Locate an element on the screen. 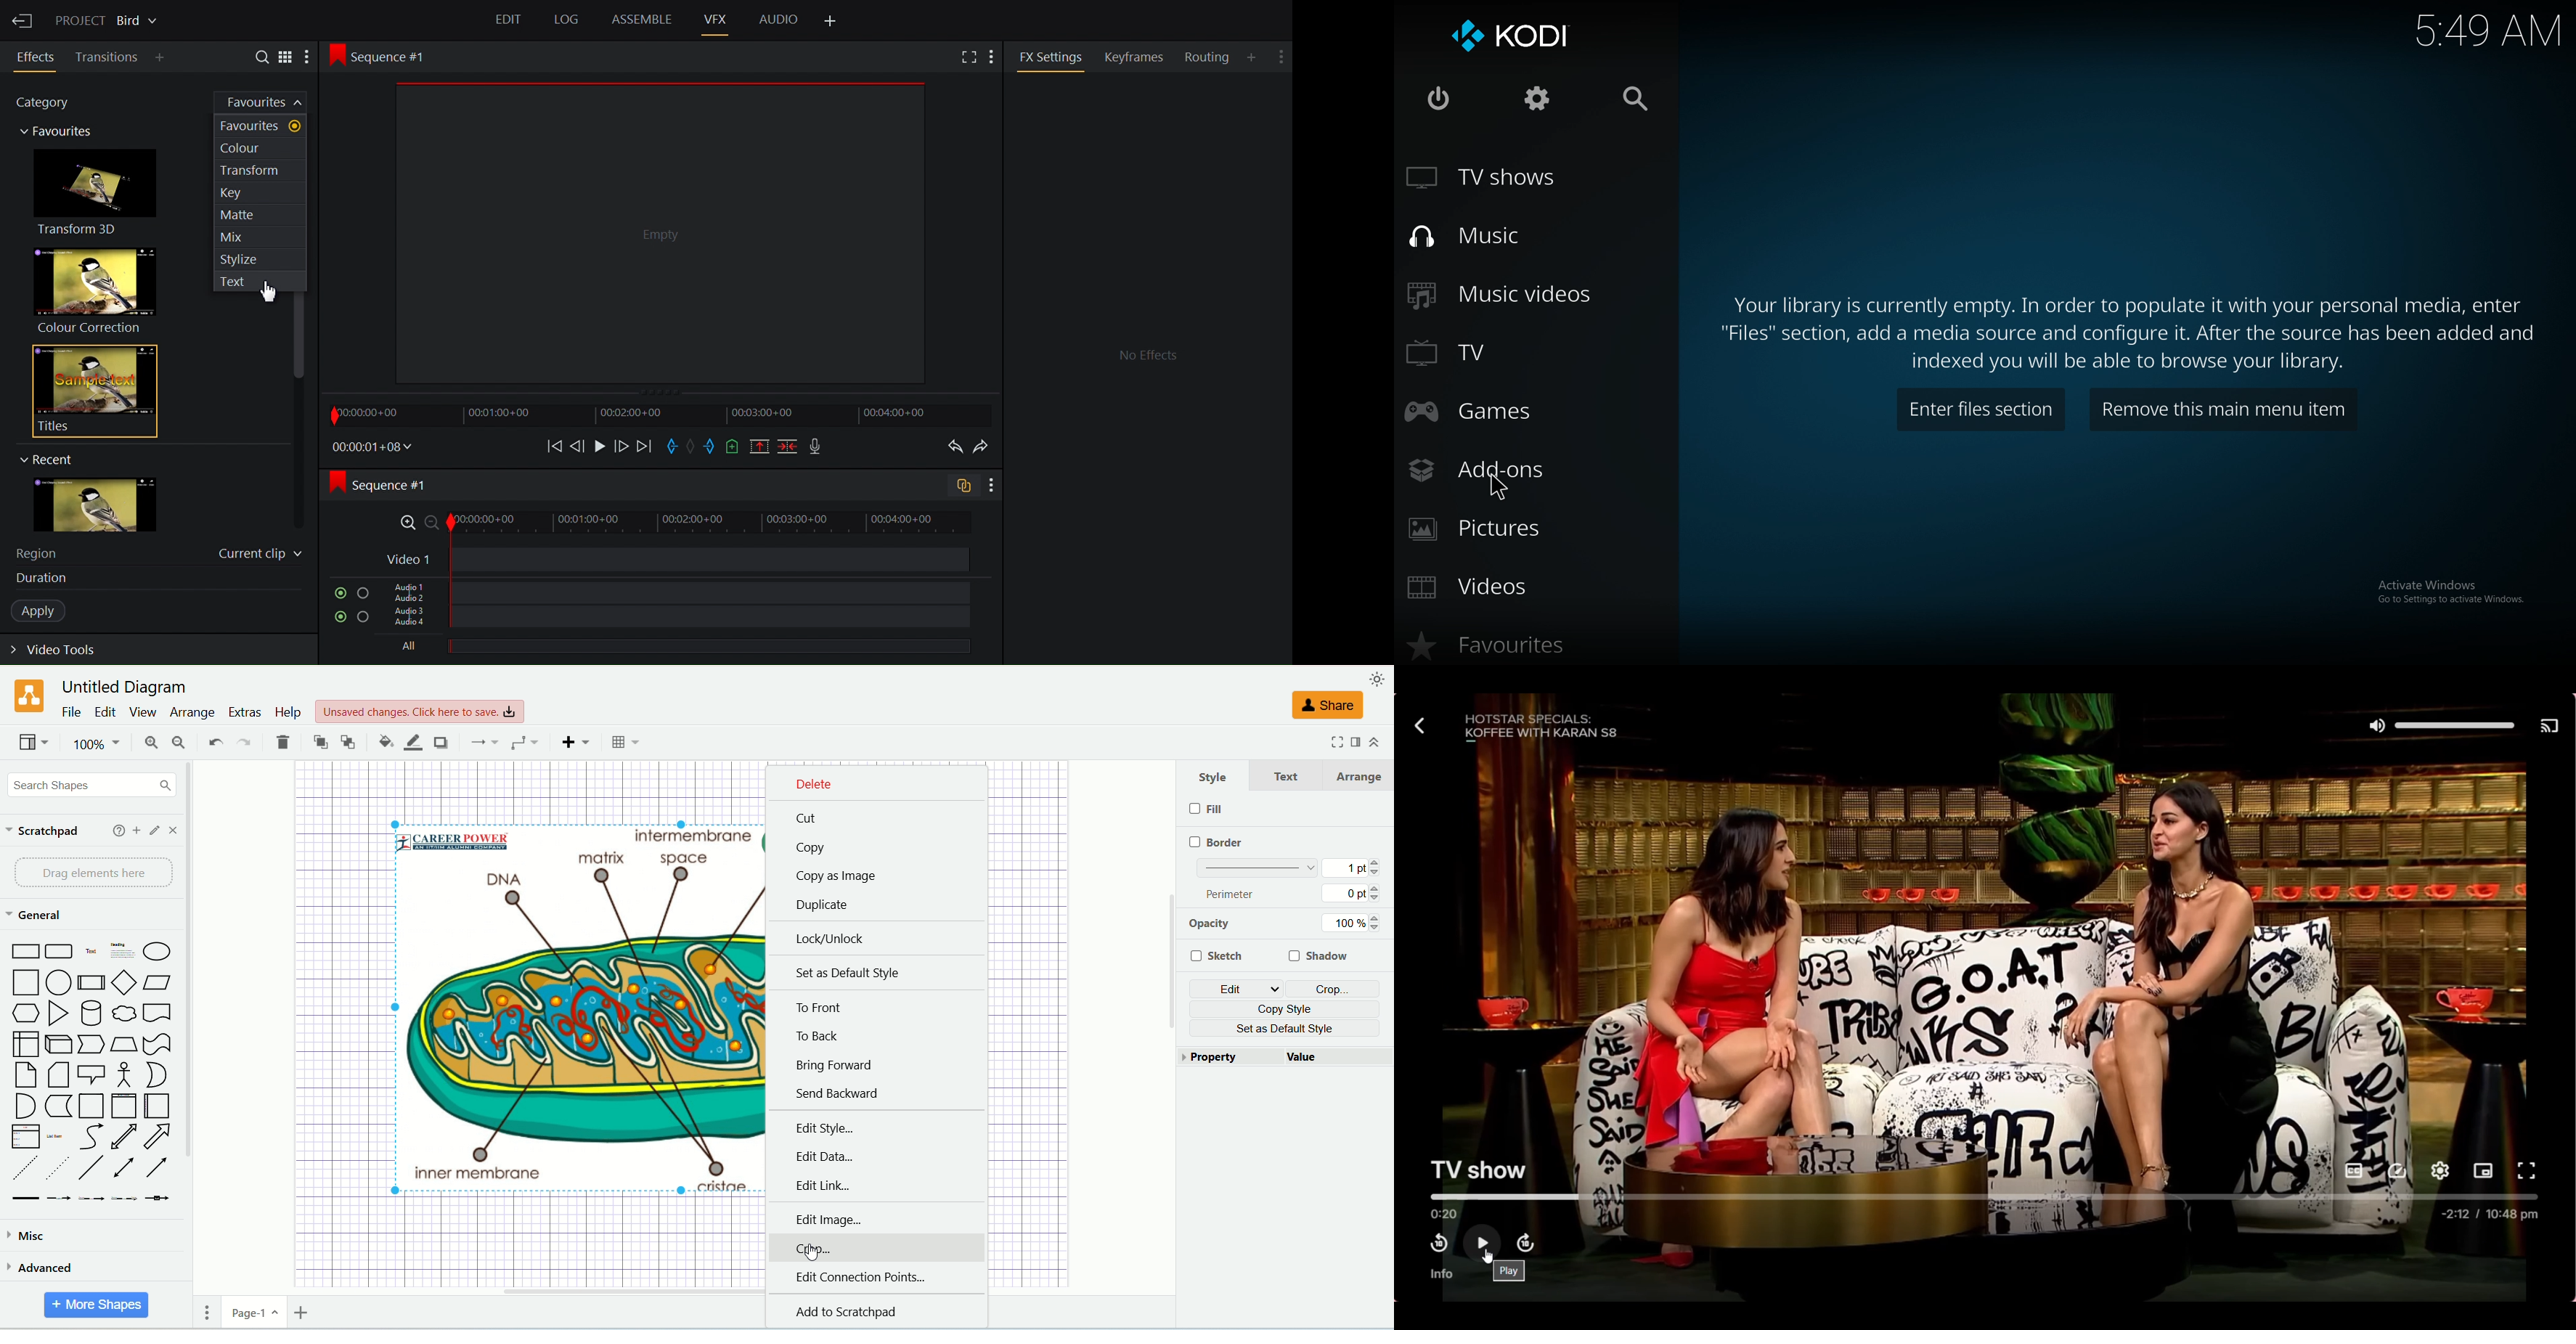  edit is located at coordinates (156, 831).